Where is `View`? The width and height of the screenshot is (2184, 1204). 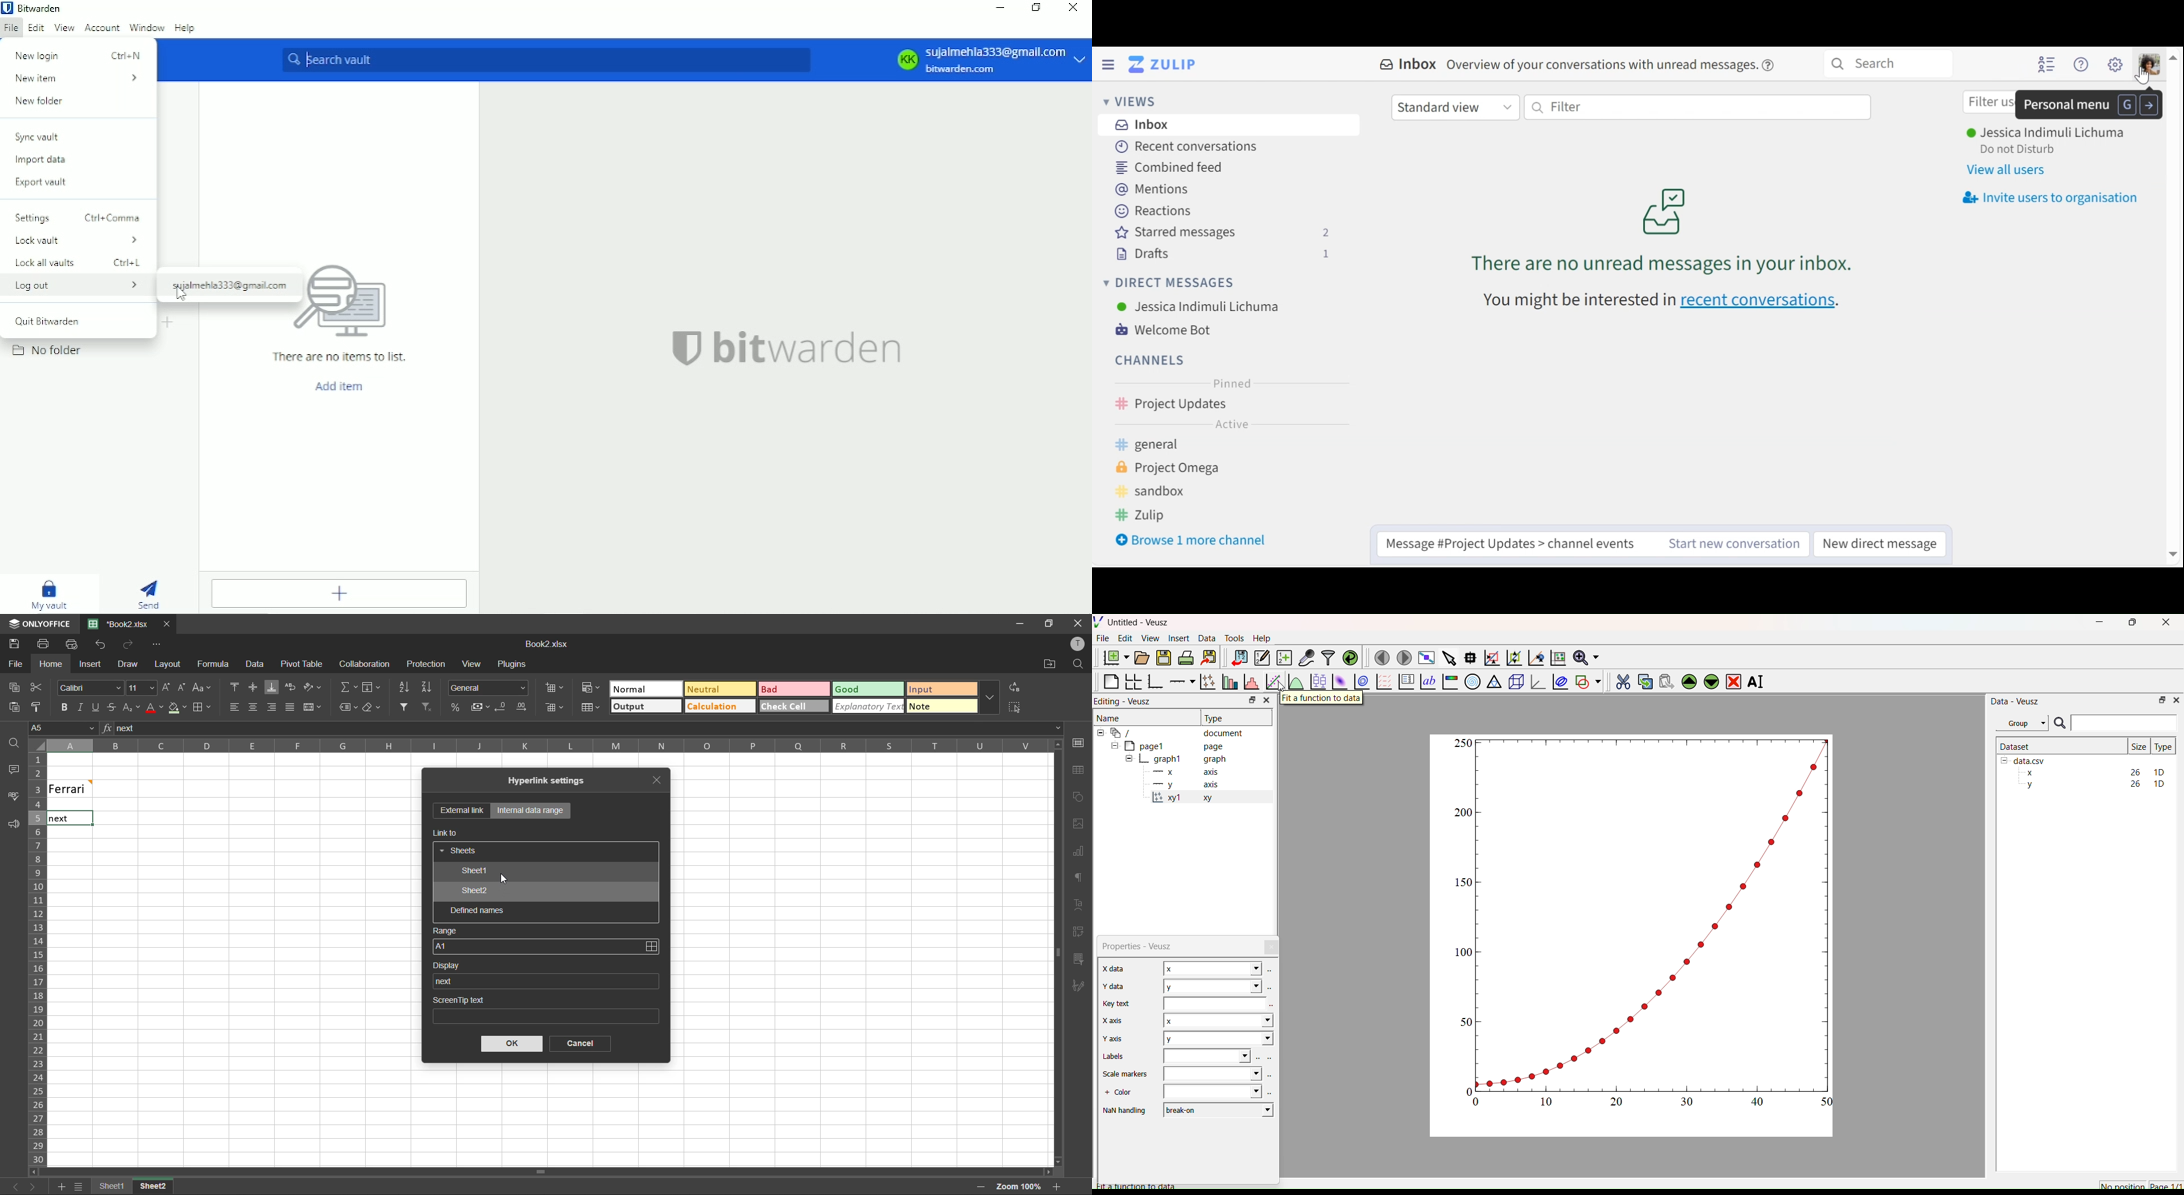 View is located at coordinates (64, 27).